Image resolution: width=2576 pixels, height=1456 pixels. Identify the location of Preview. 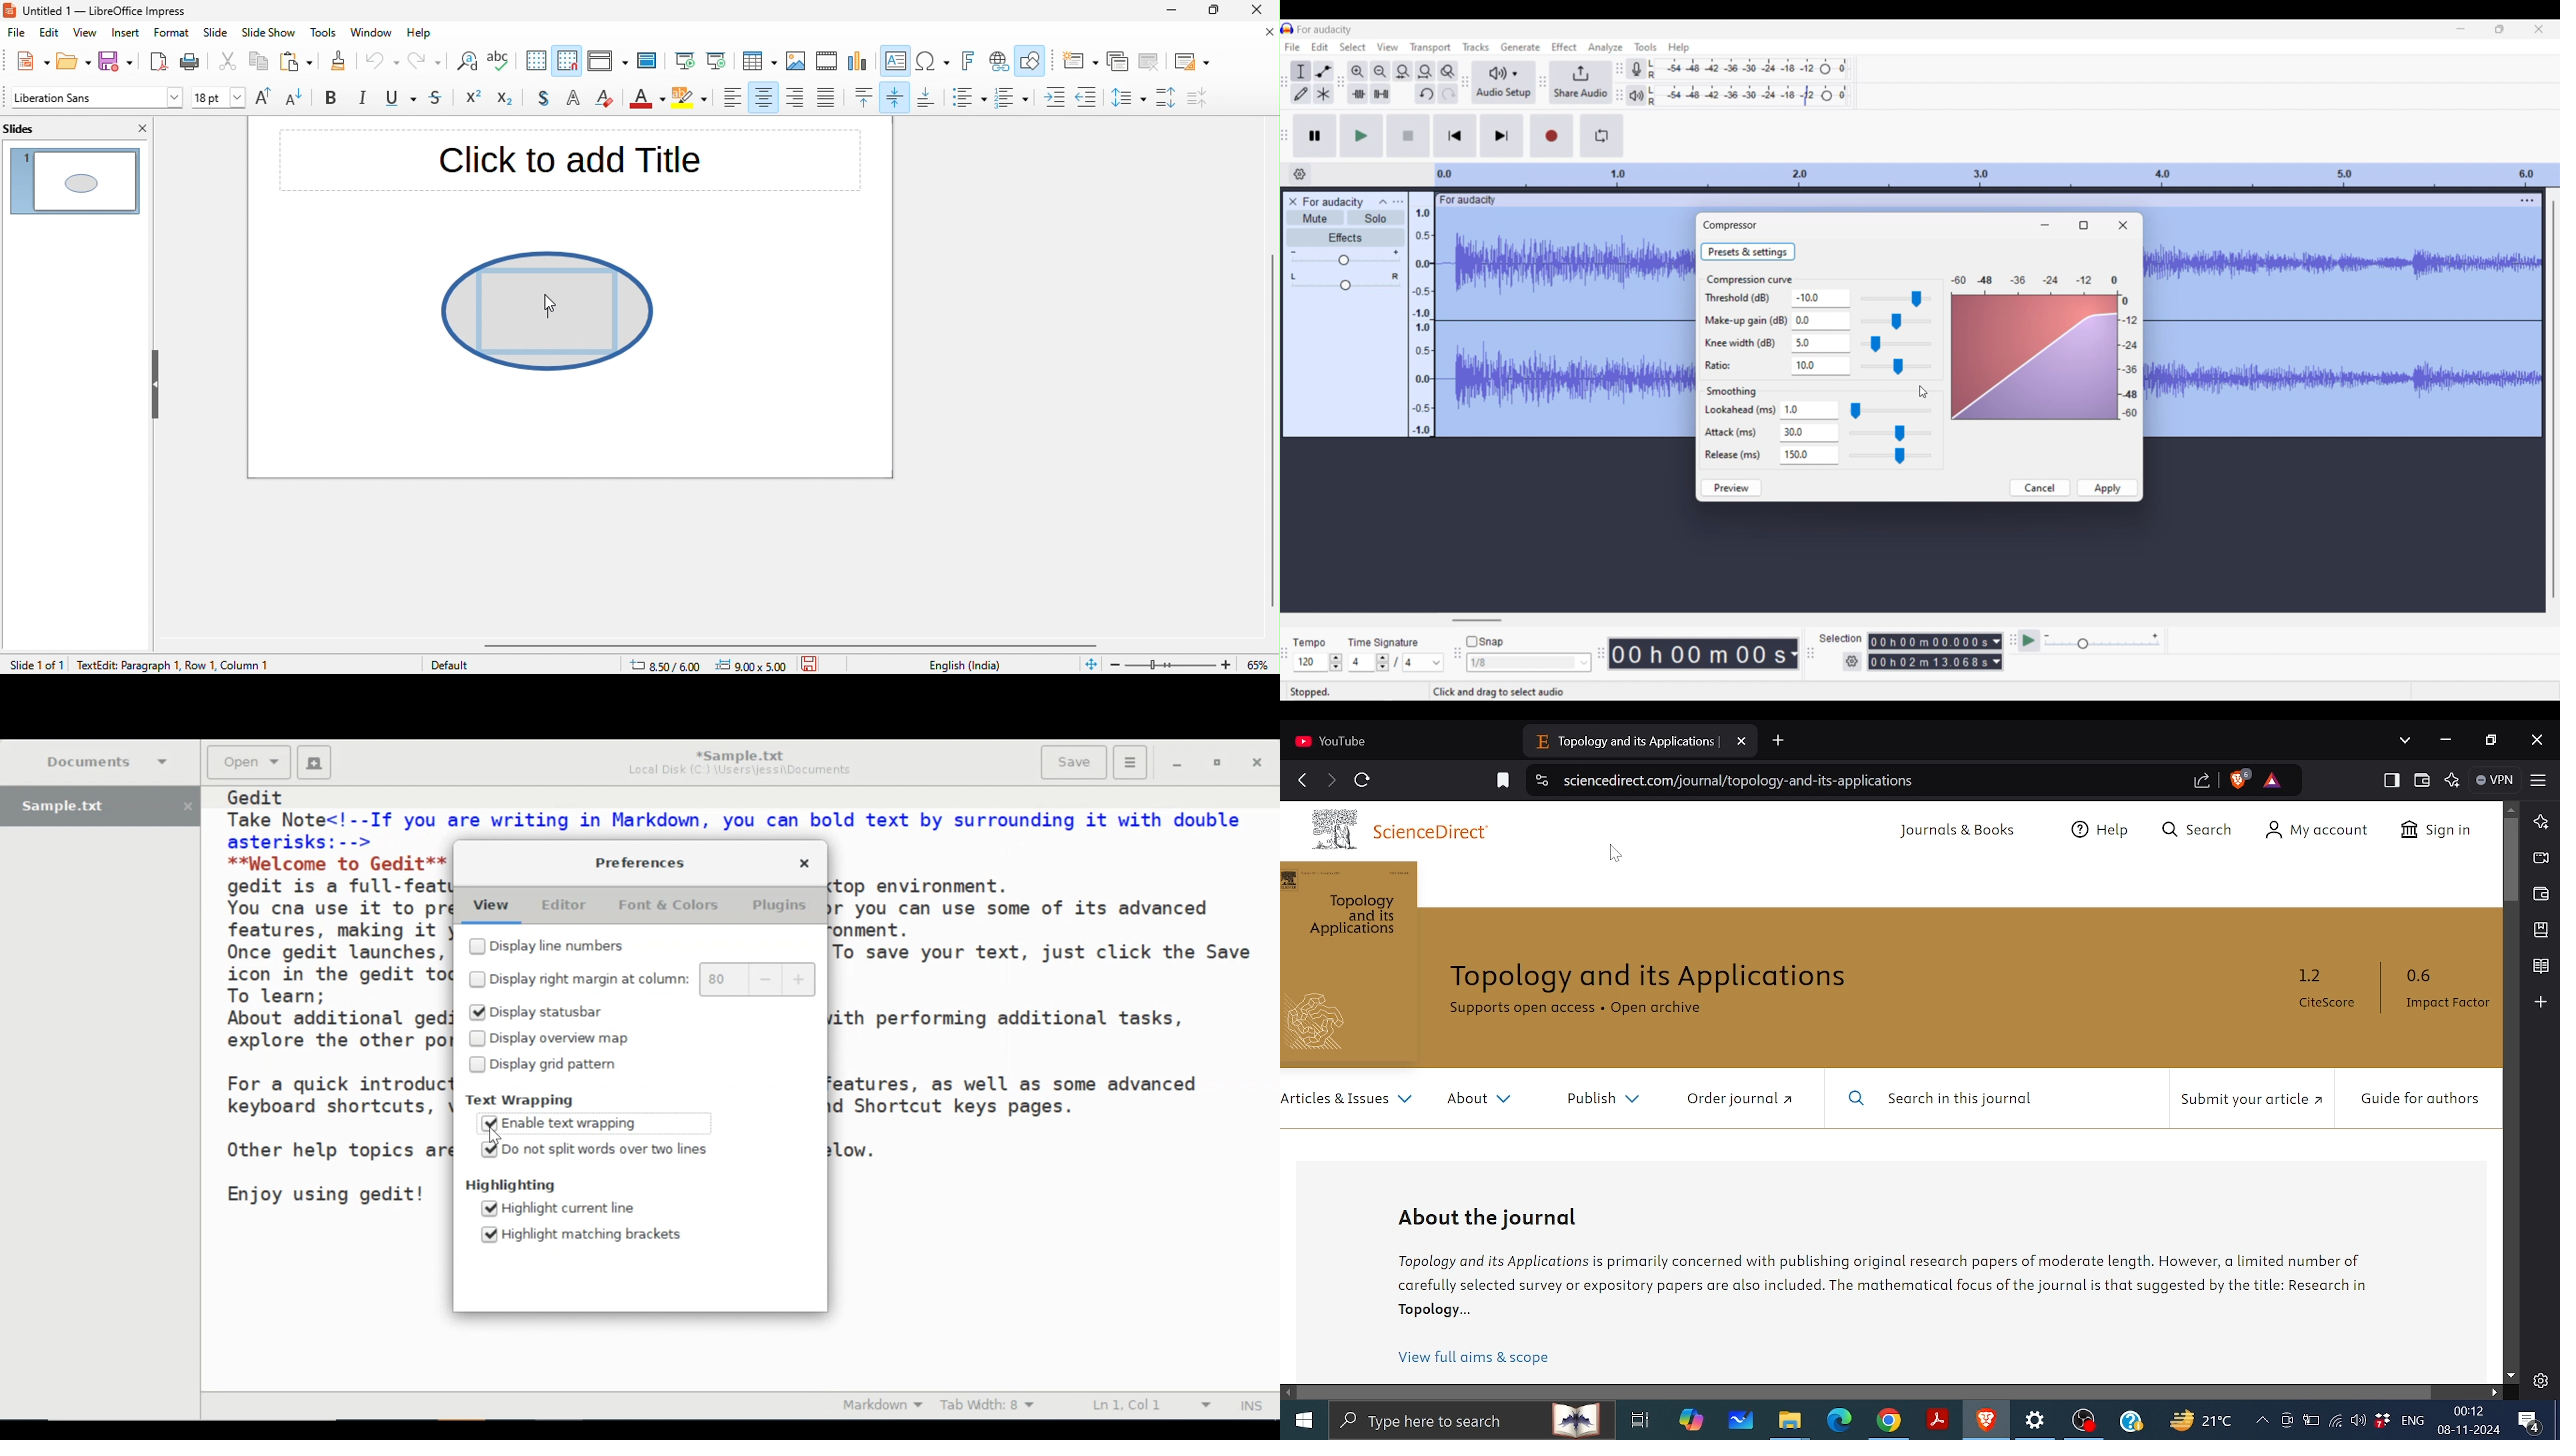
(1731, 488).